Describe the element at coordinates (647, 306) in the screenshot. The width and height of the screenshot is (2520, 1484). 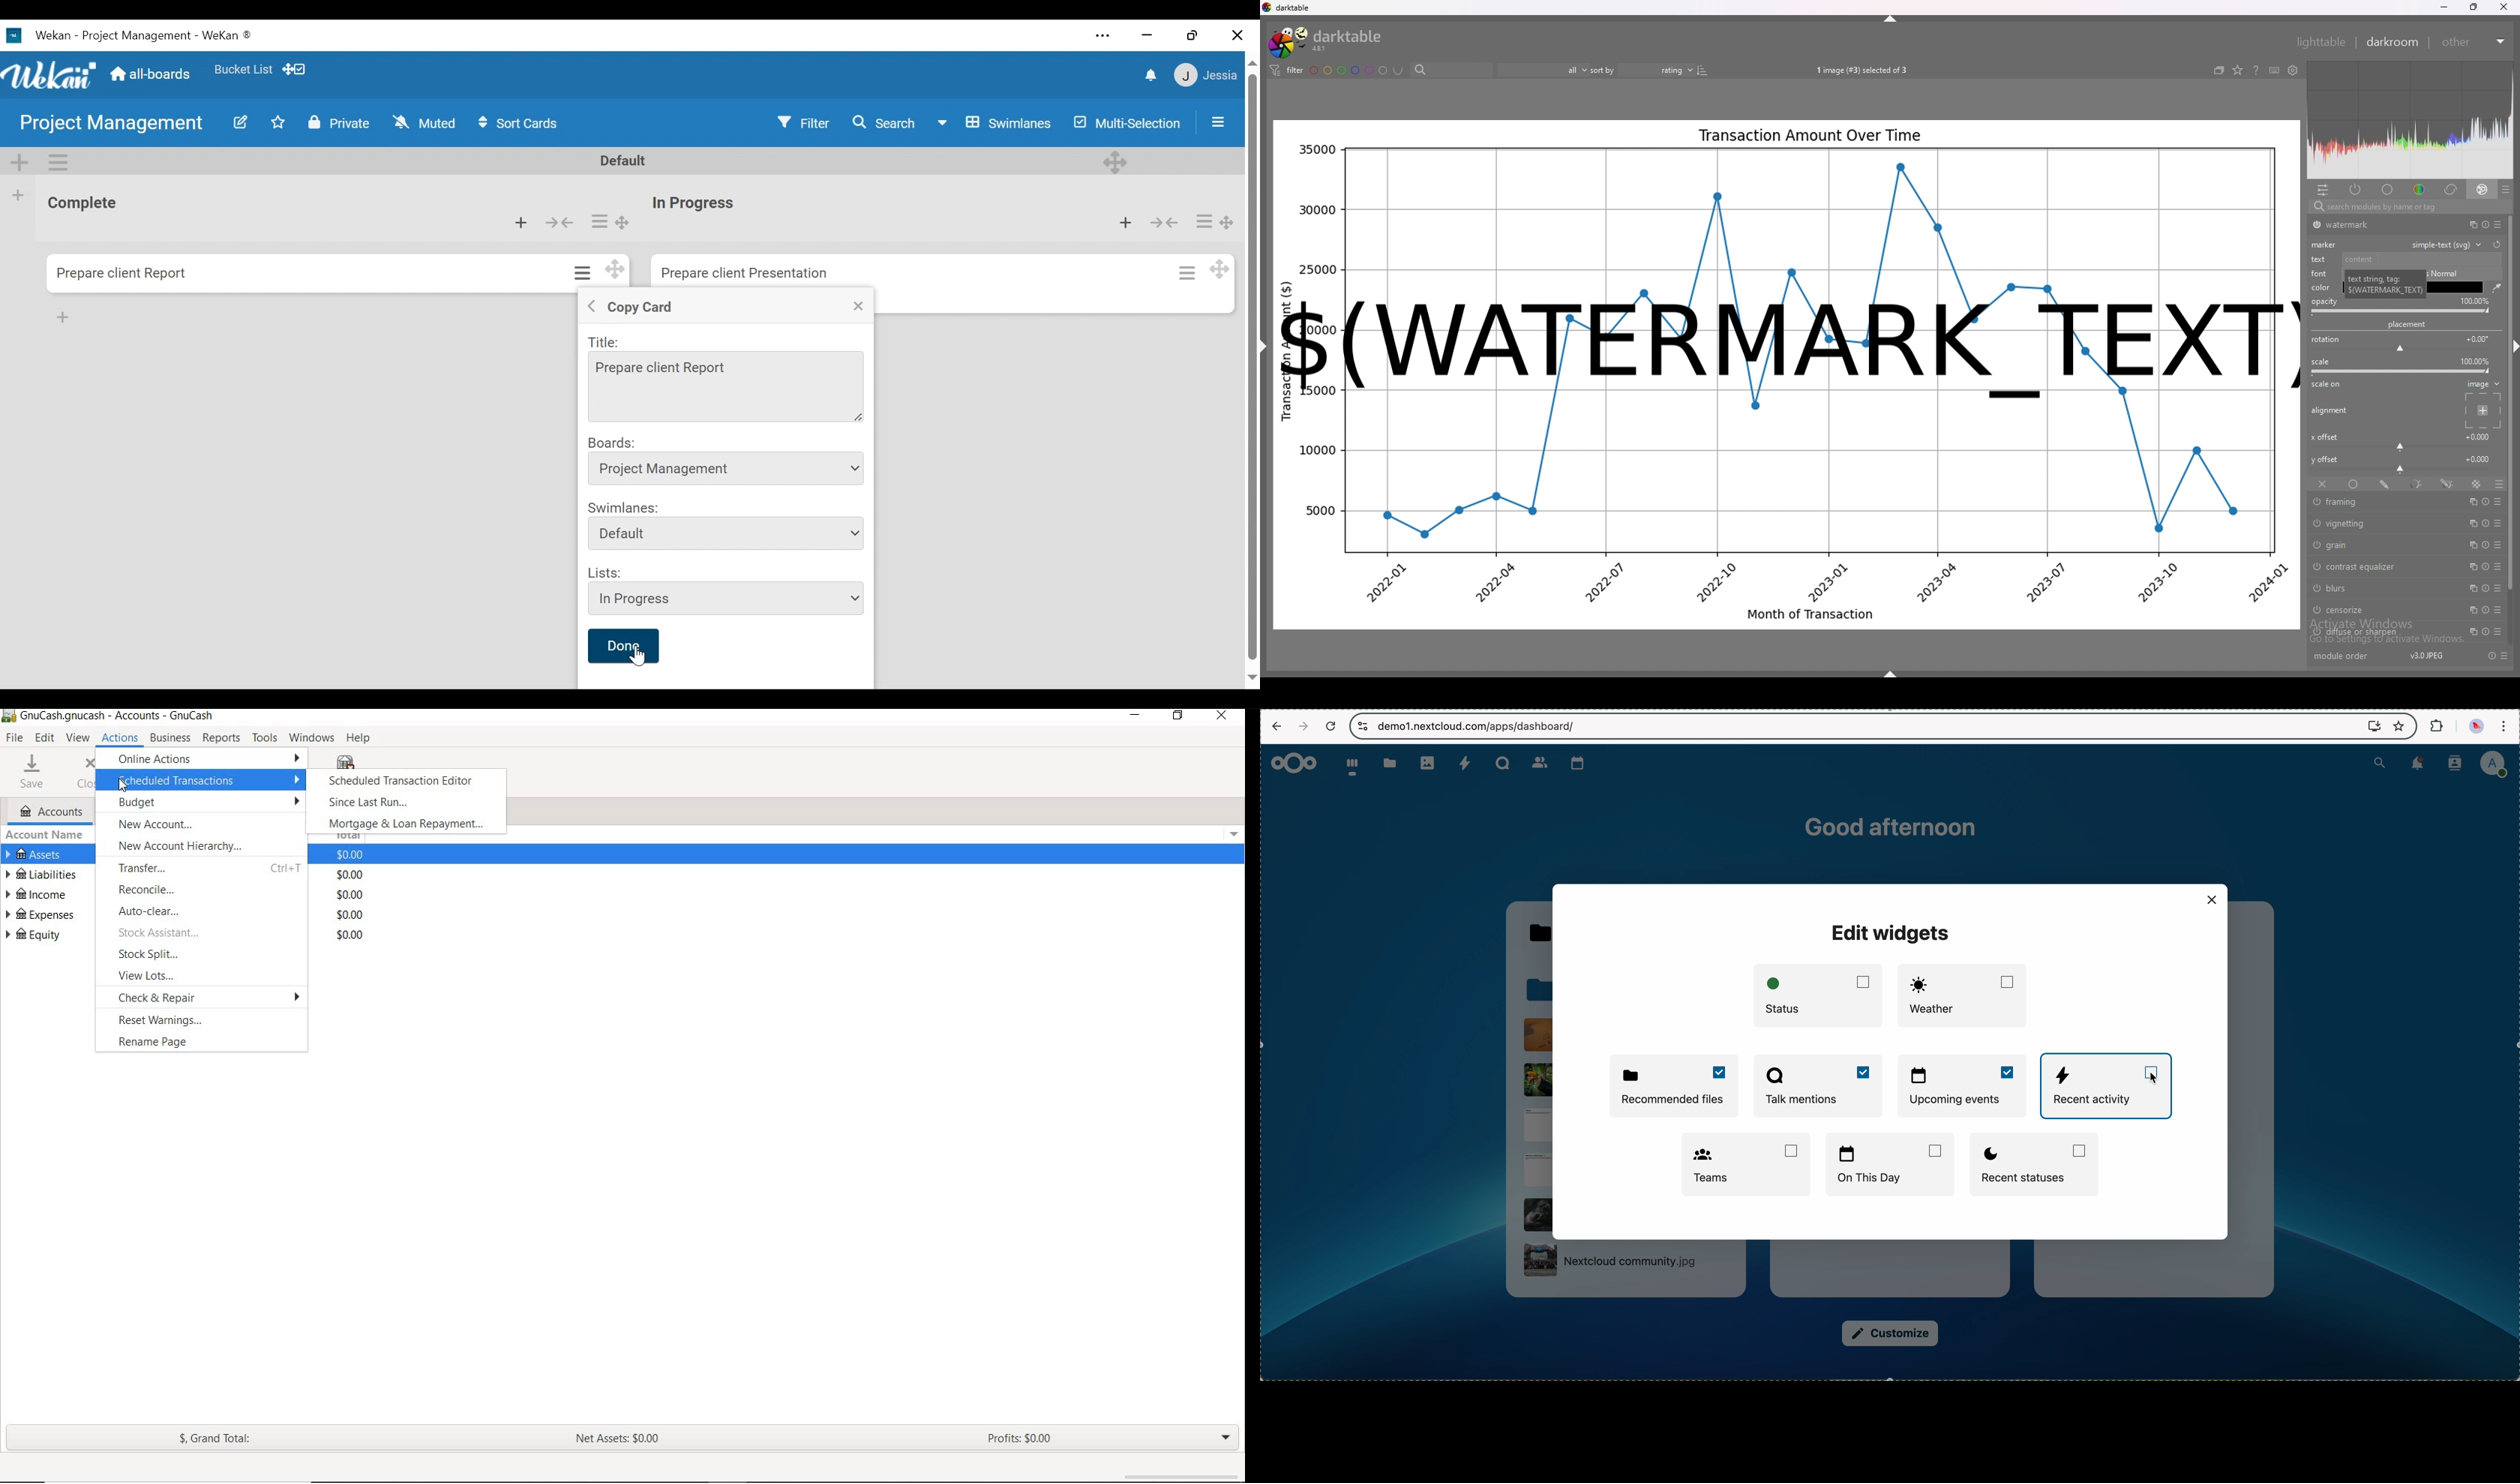
I see `Copy Crad` at that location.